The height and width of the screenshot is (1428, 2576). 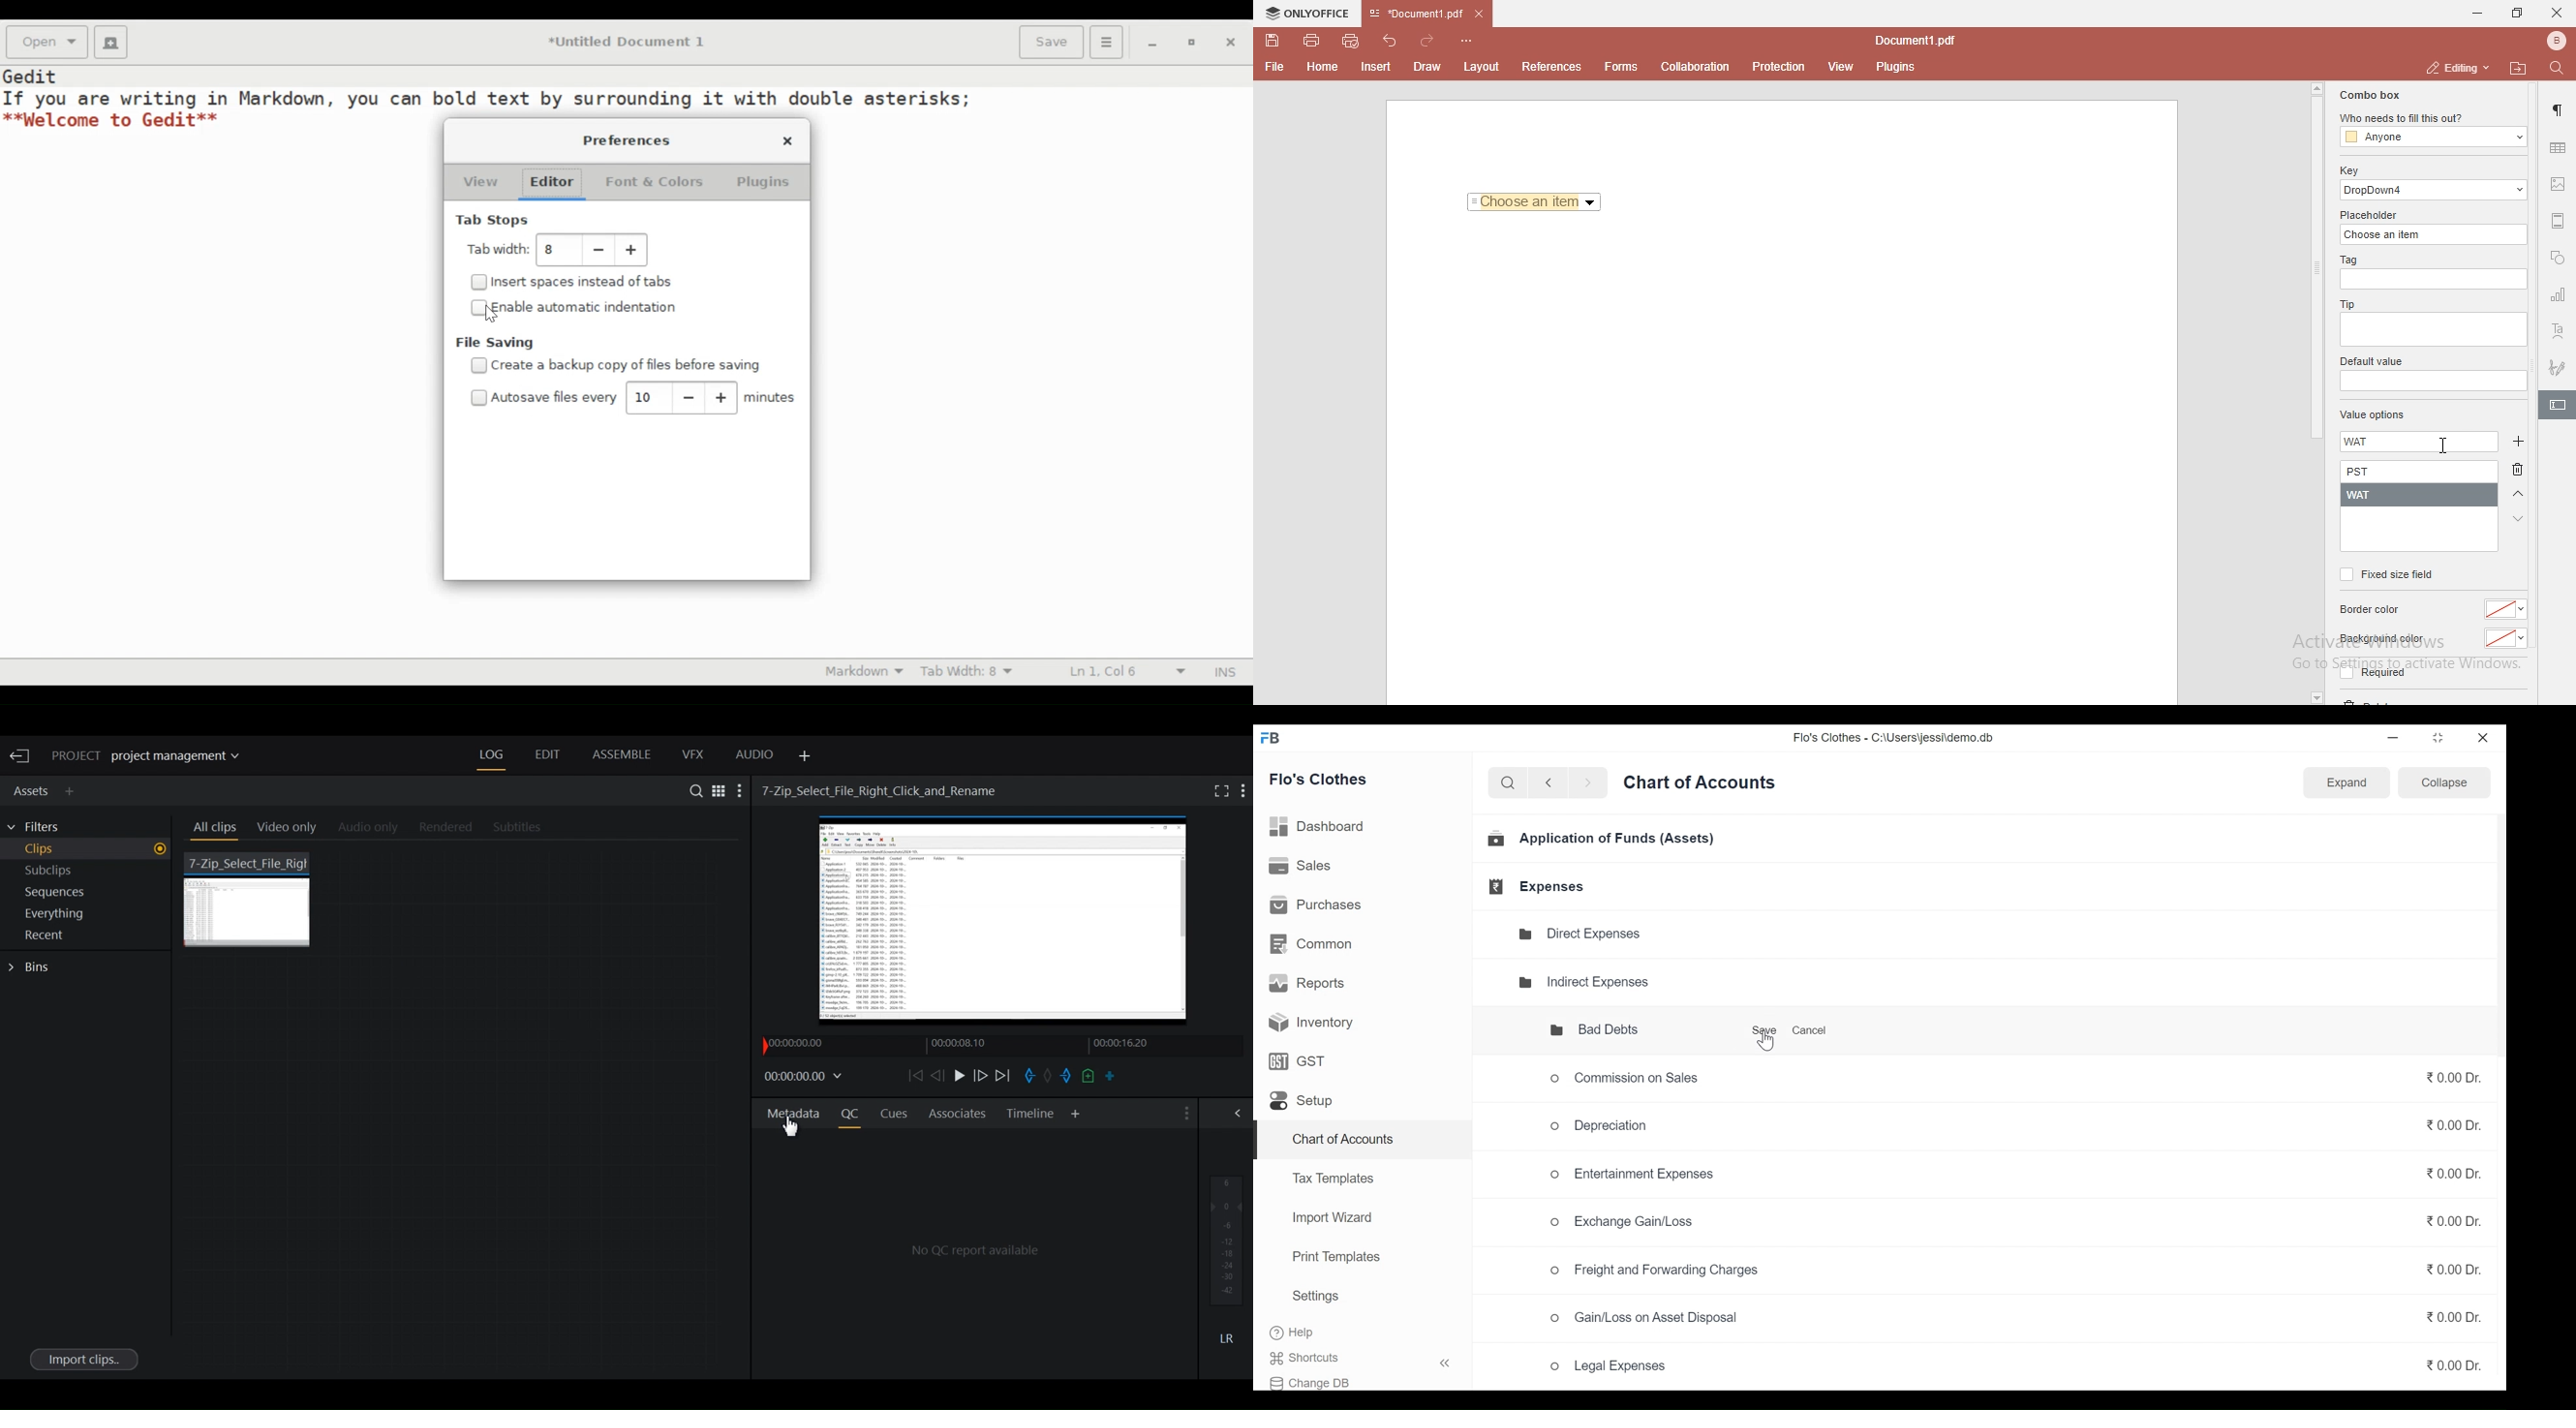 I want to click on Setup, so click(x=1300, y=1104).